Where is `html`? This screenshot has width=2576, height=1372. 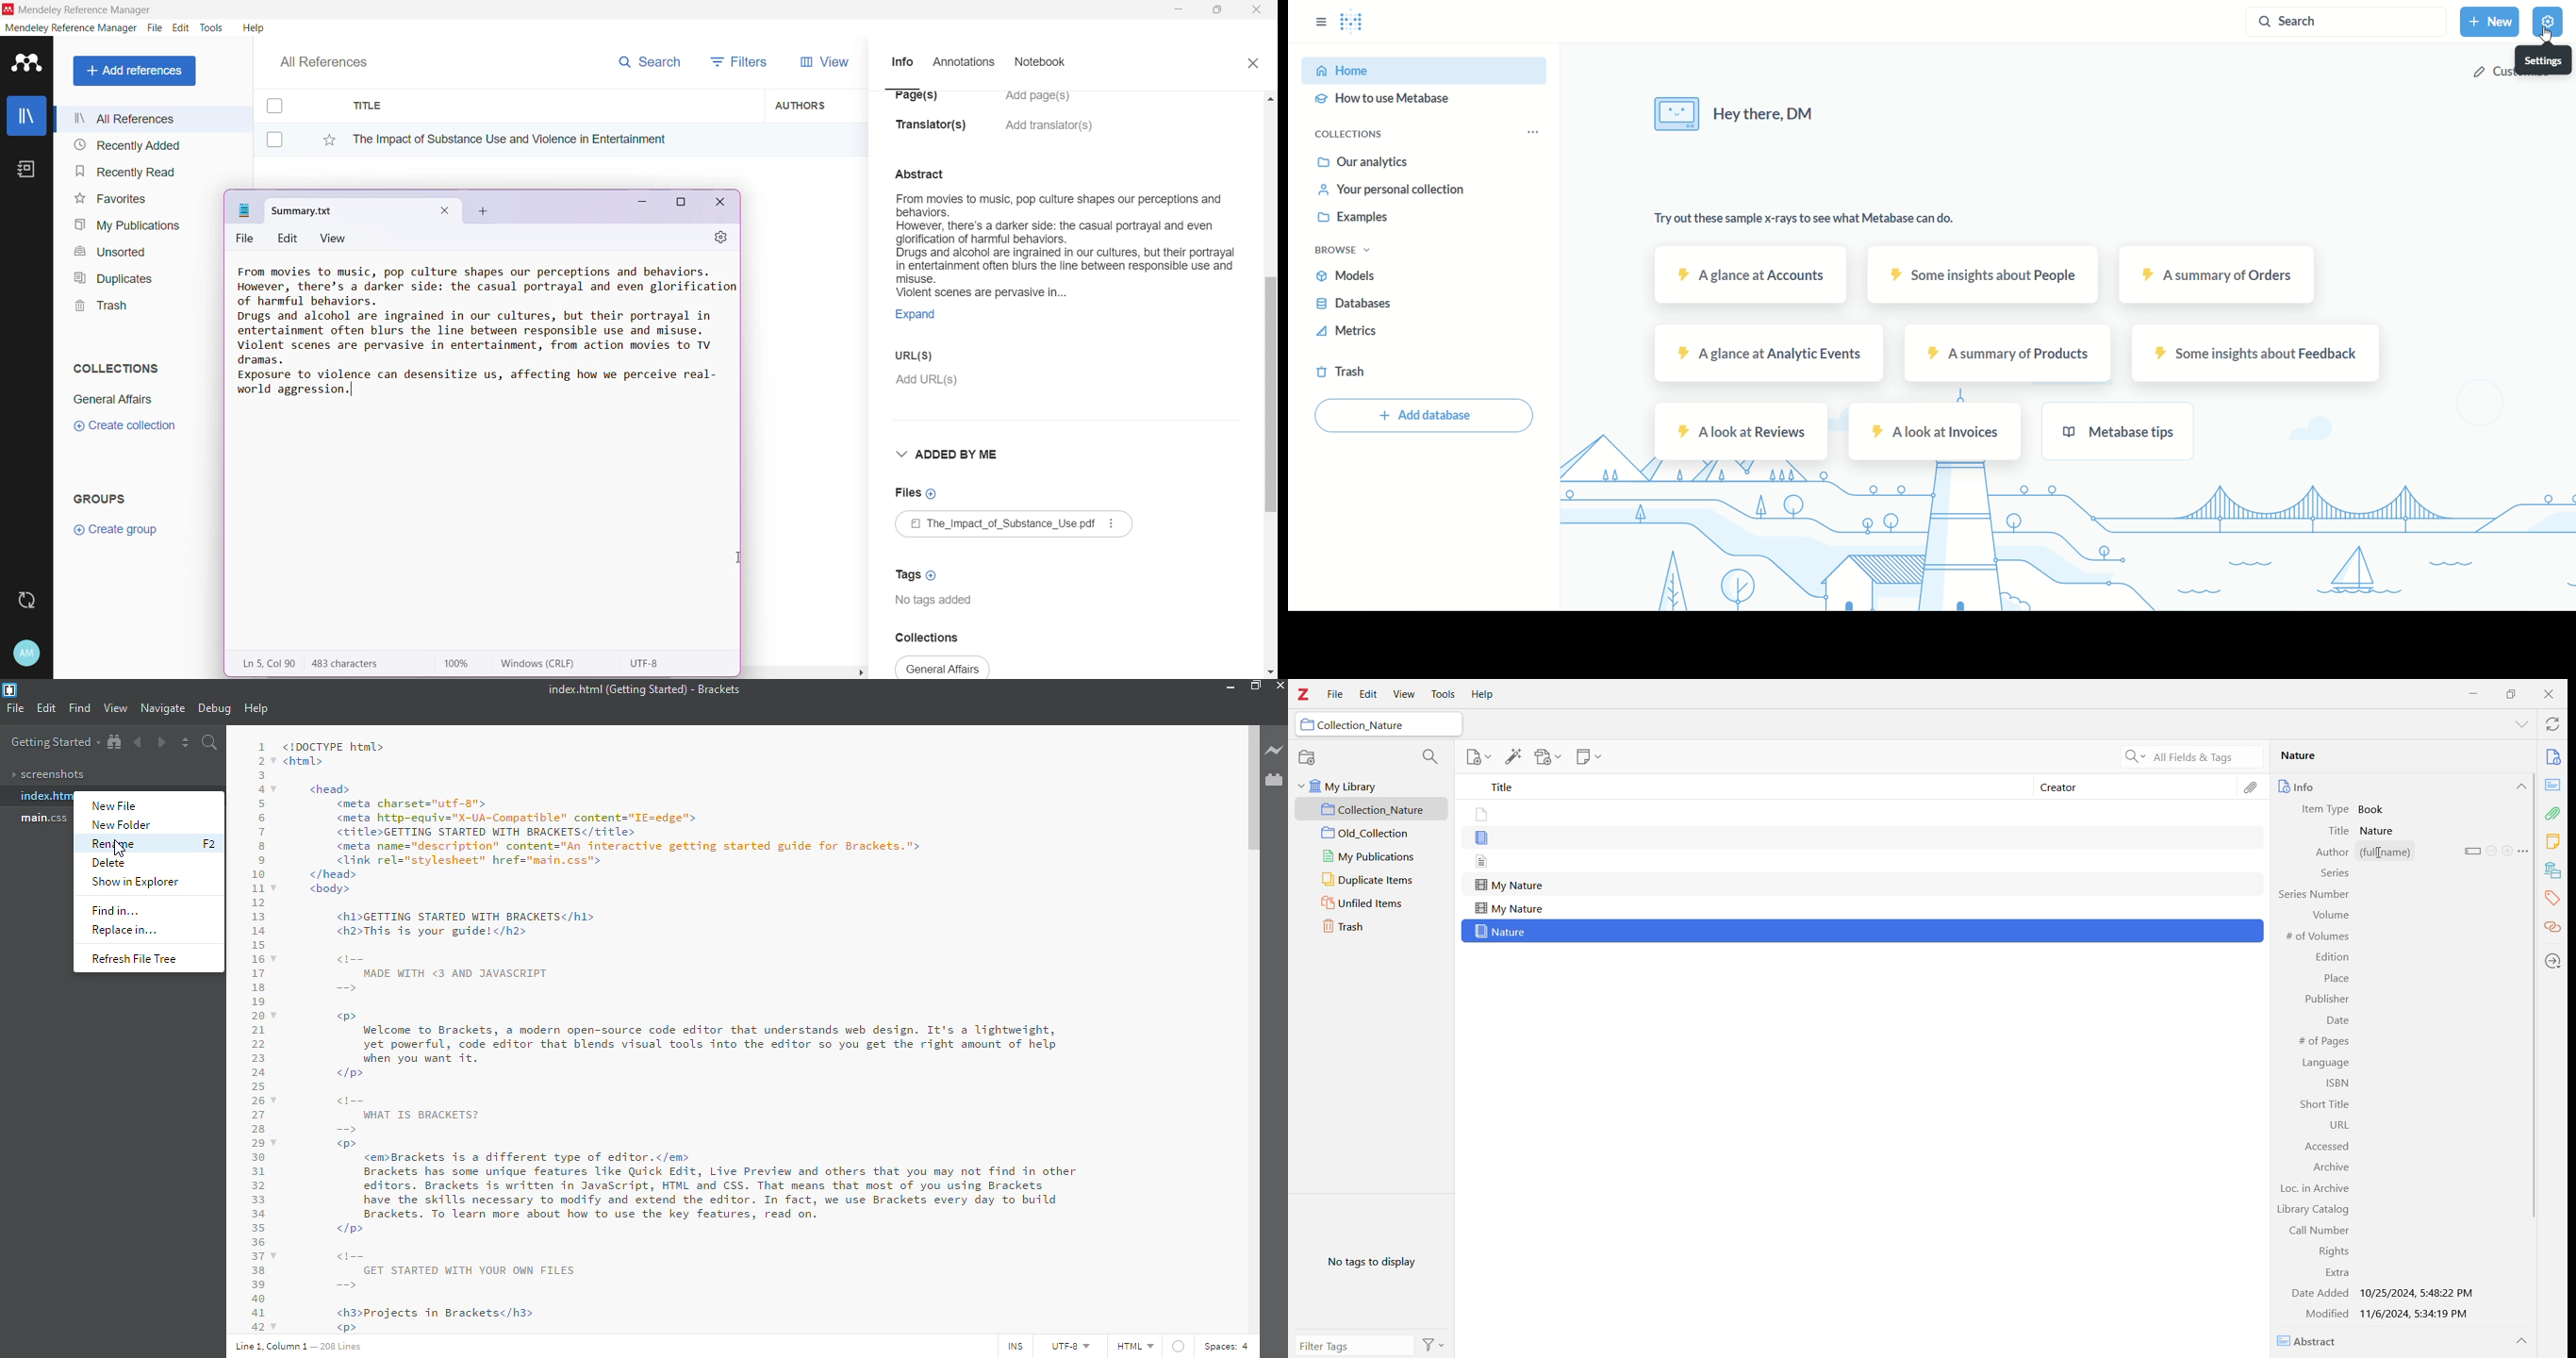 html is located at coordinates (1134, 1346).